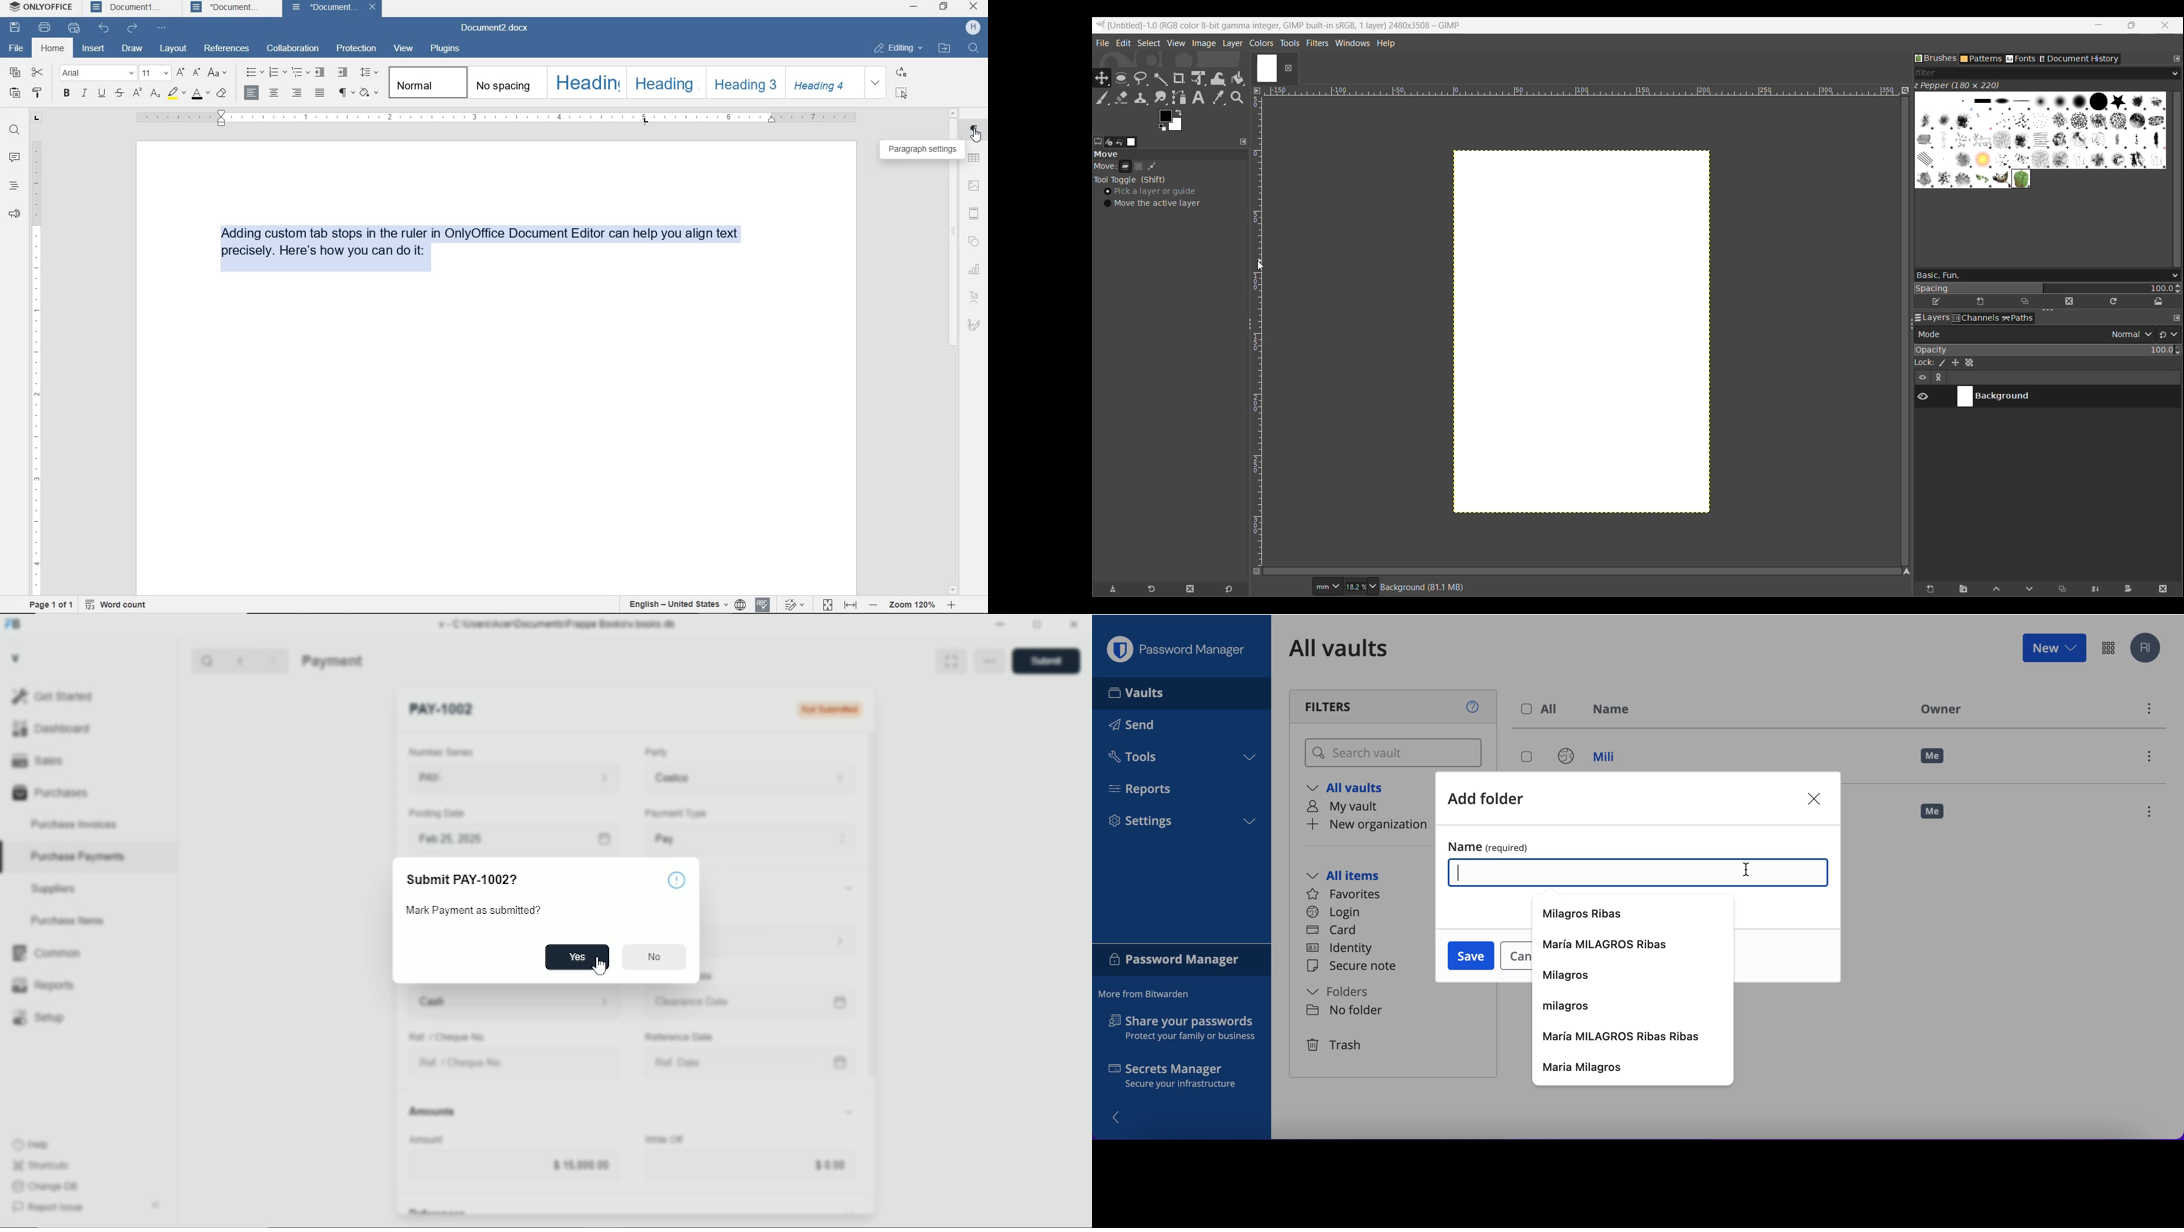 The width and height of the screenshot is (2184, 1232). Describe the element at coordinates (2163, 590) in the screenshot. I see `Delete layer` at that location.